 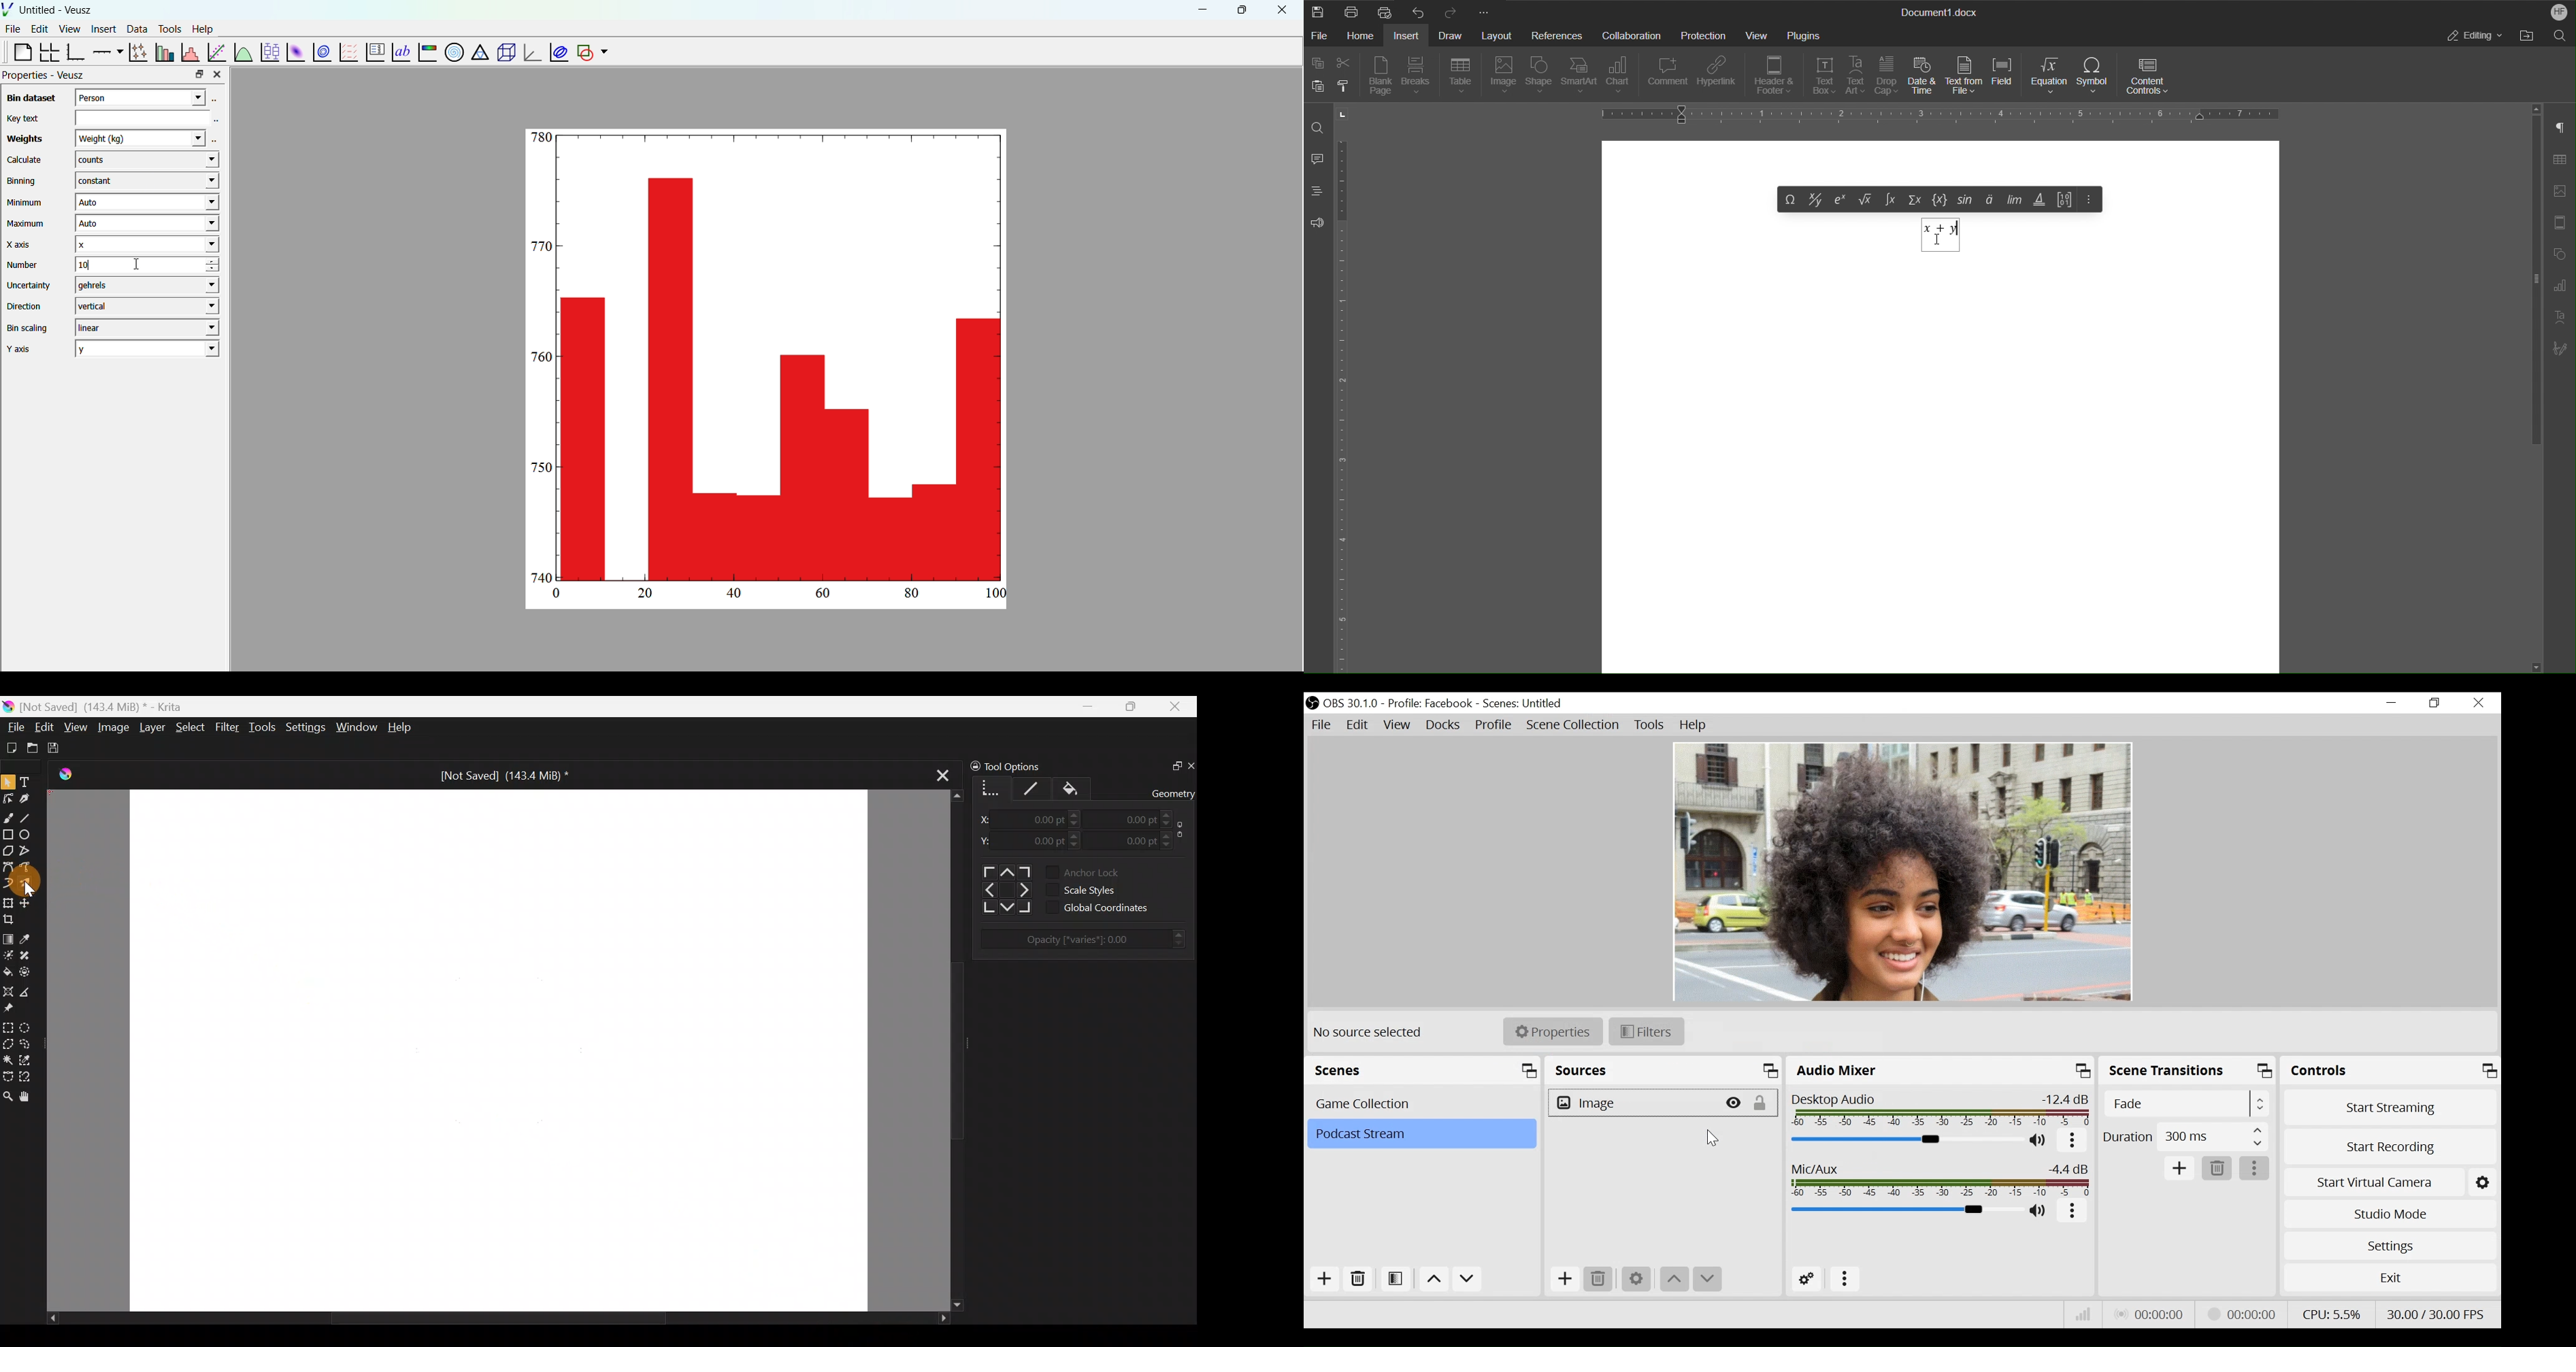 I want to click on Profile, so click(x=1432, y=703).